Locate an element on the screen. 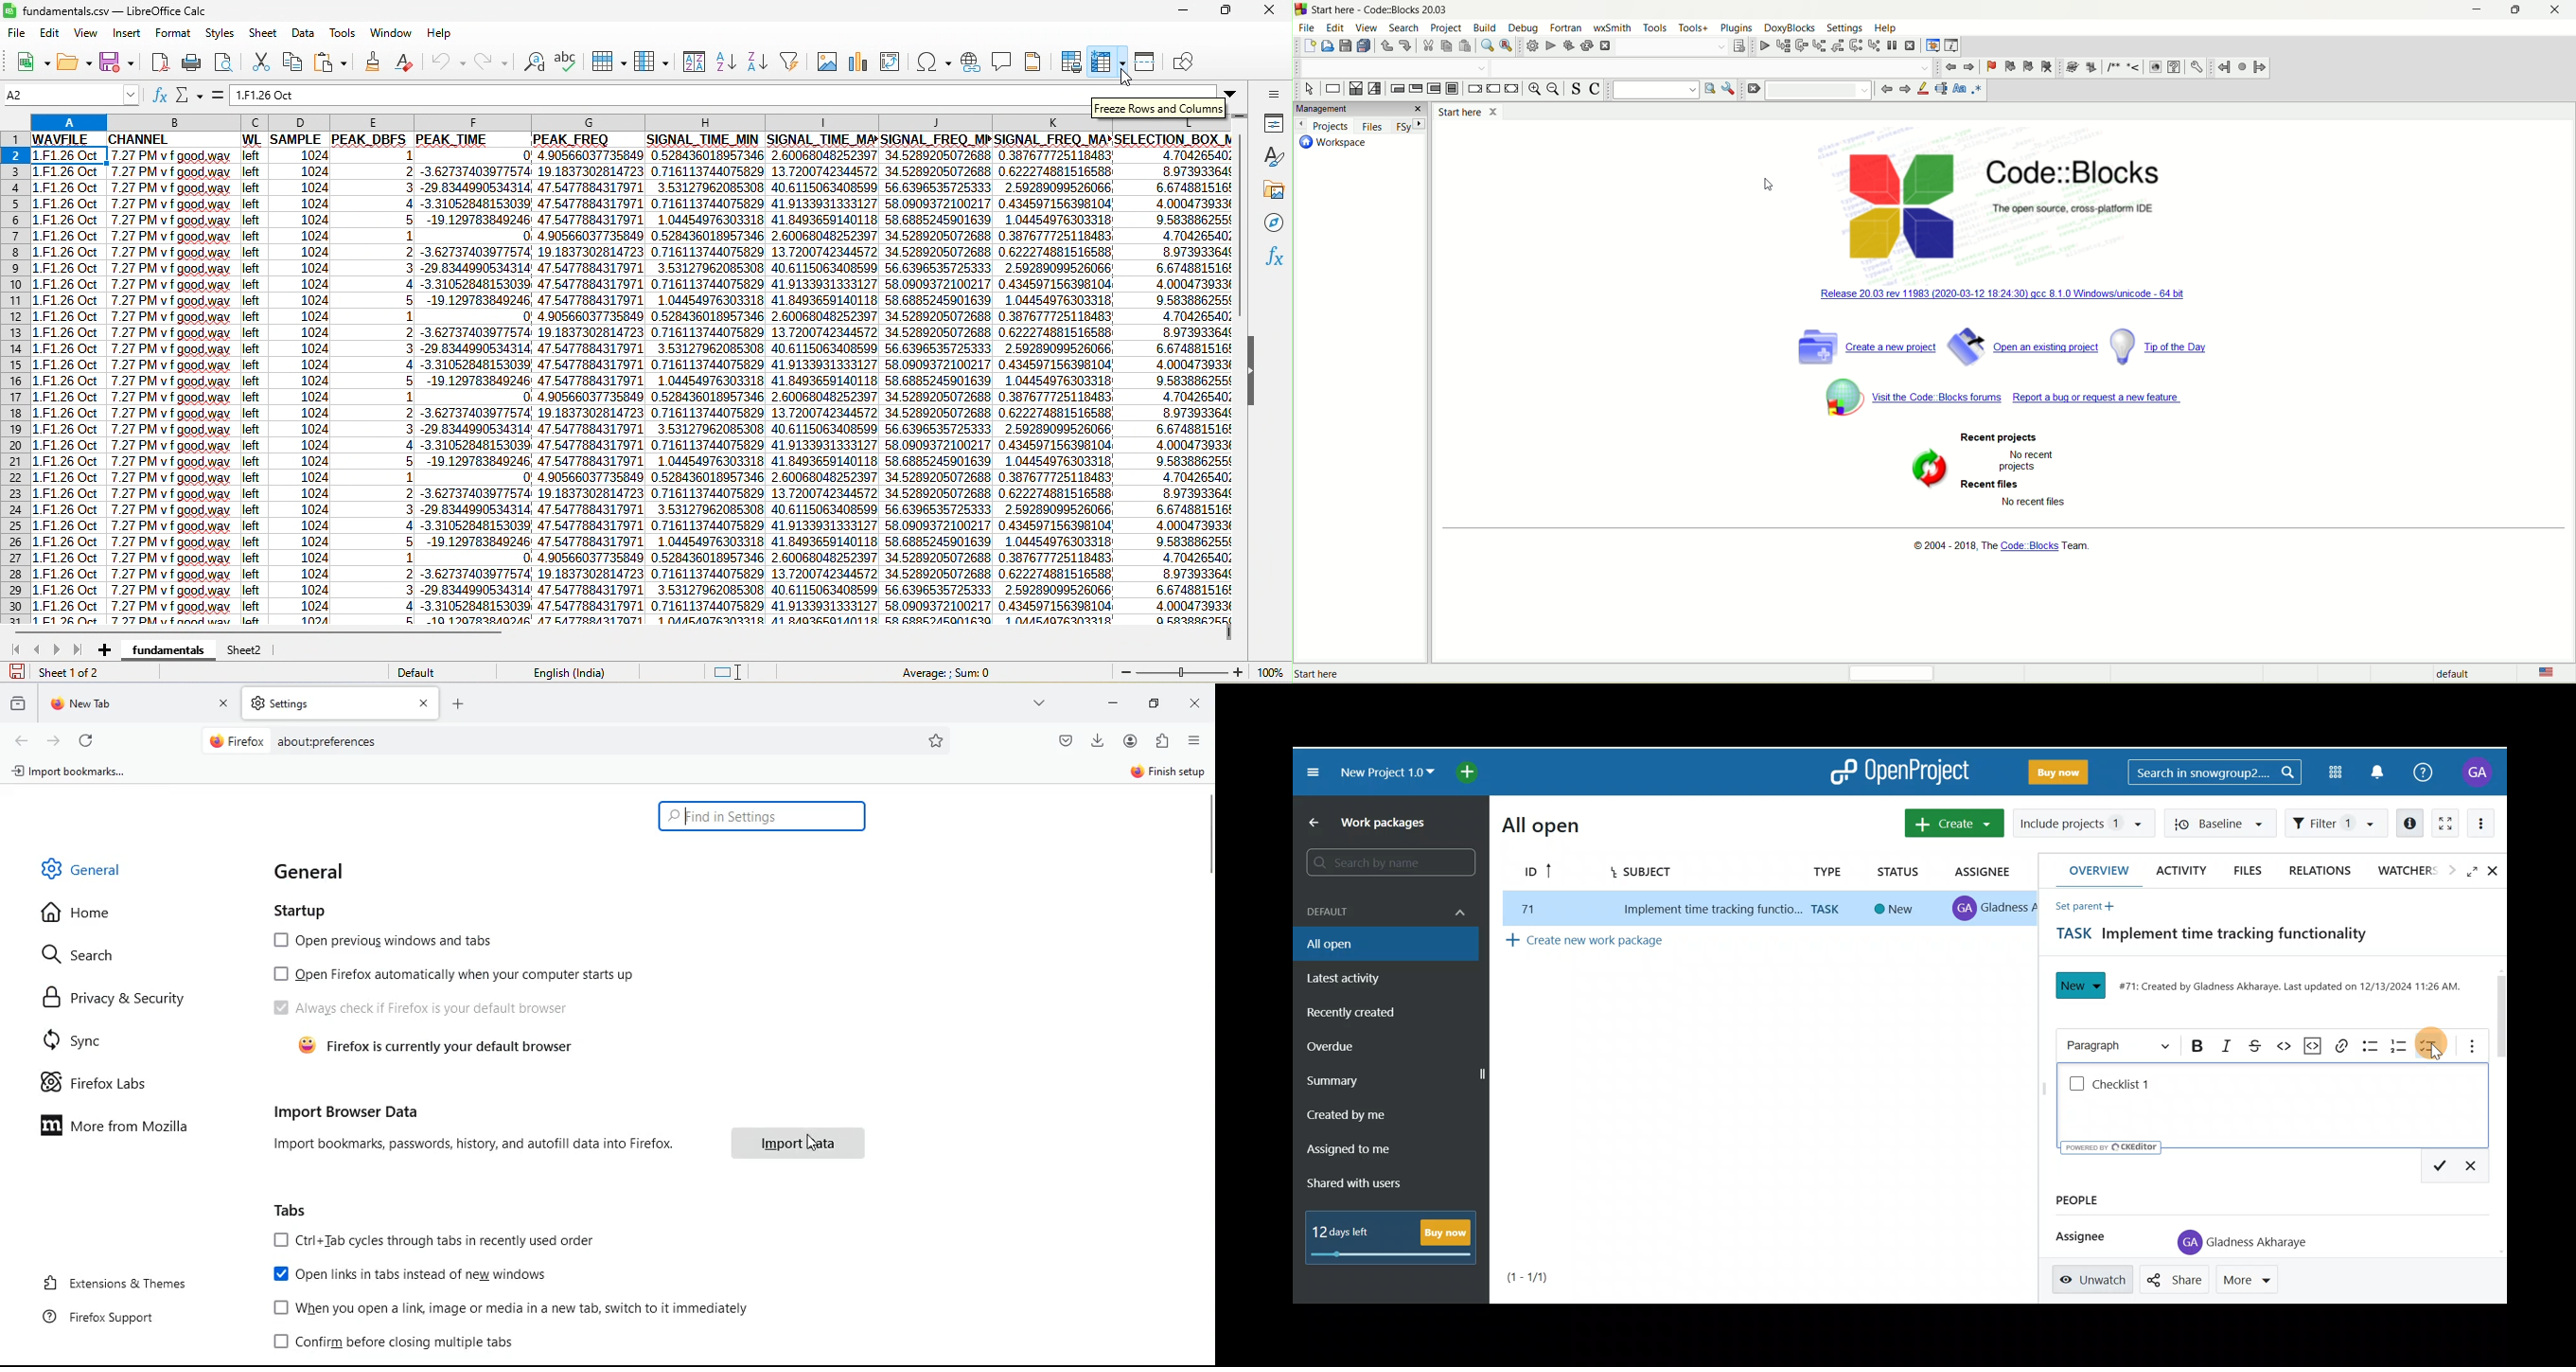 Image resolution: width=2576 pixels, height=1372 pixels. highlight is located at coordinates (1924, 90).